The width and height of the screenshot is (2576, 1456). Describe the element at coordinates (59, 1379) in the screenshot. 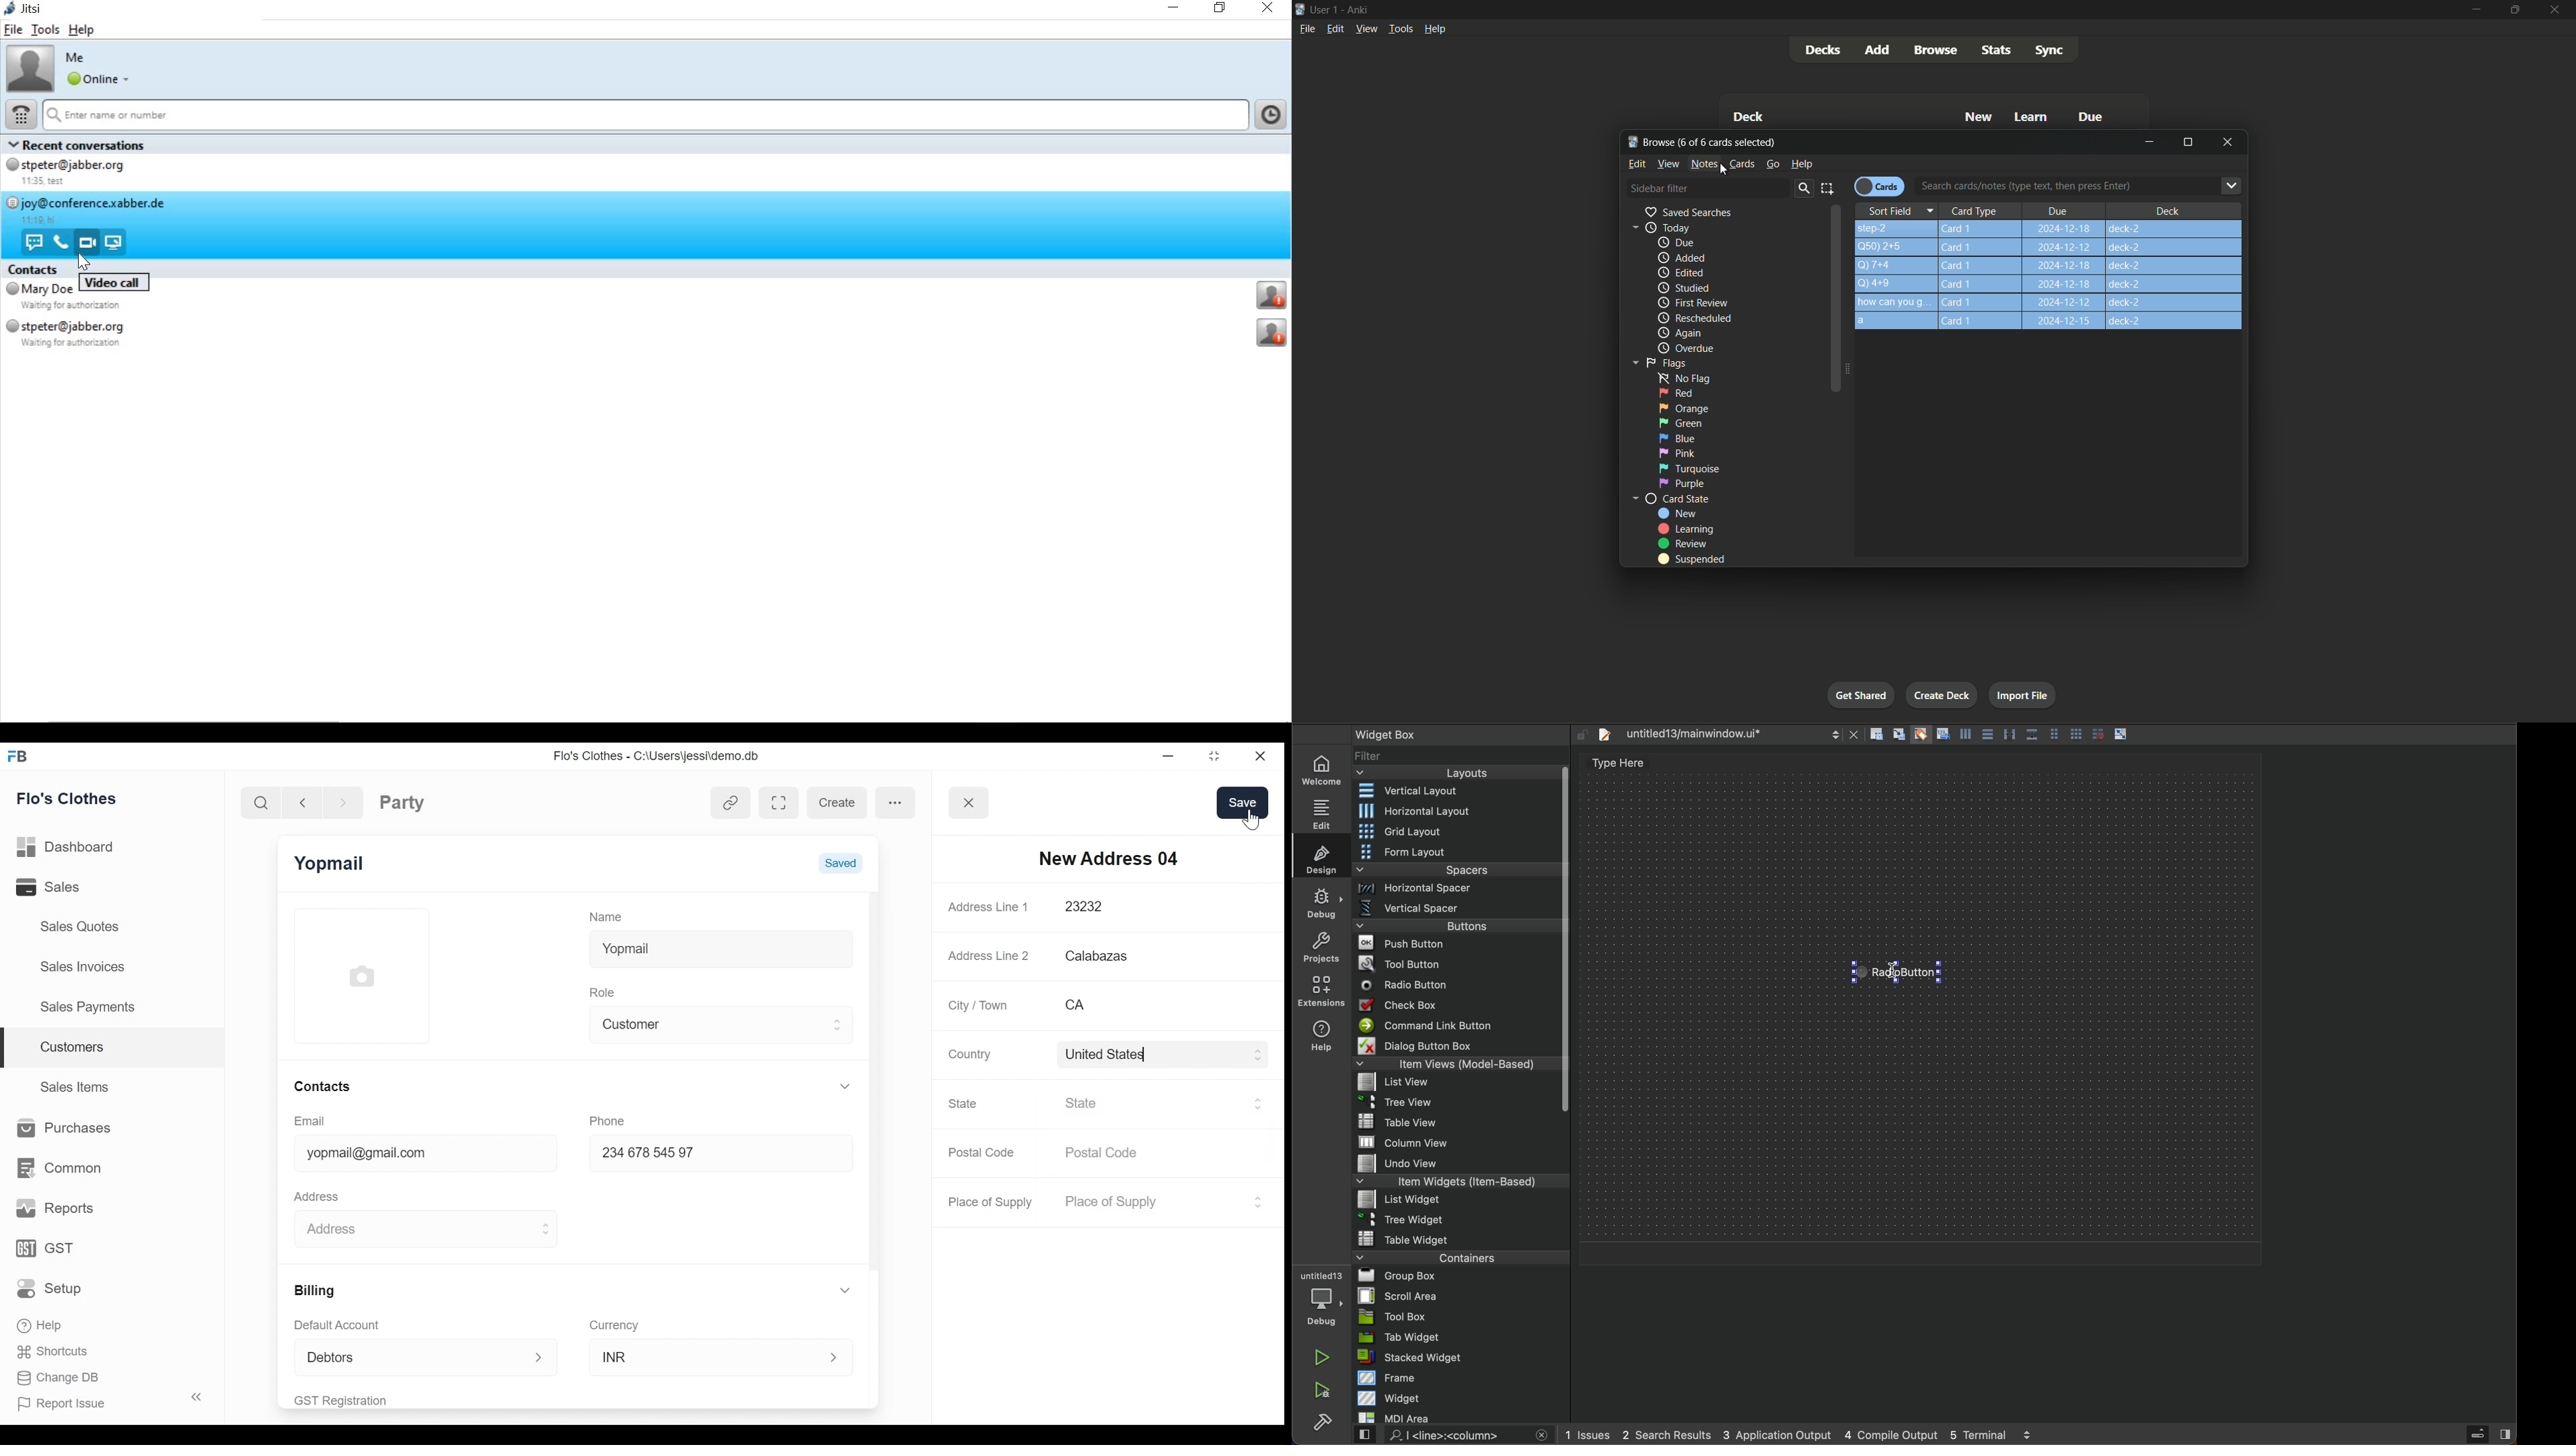

I see `Change DB` at that location.